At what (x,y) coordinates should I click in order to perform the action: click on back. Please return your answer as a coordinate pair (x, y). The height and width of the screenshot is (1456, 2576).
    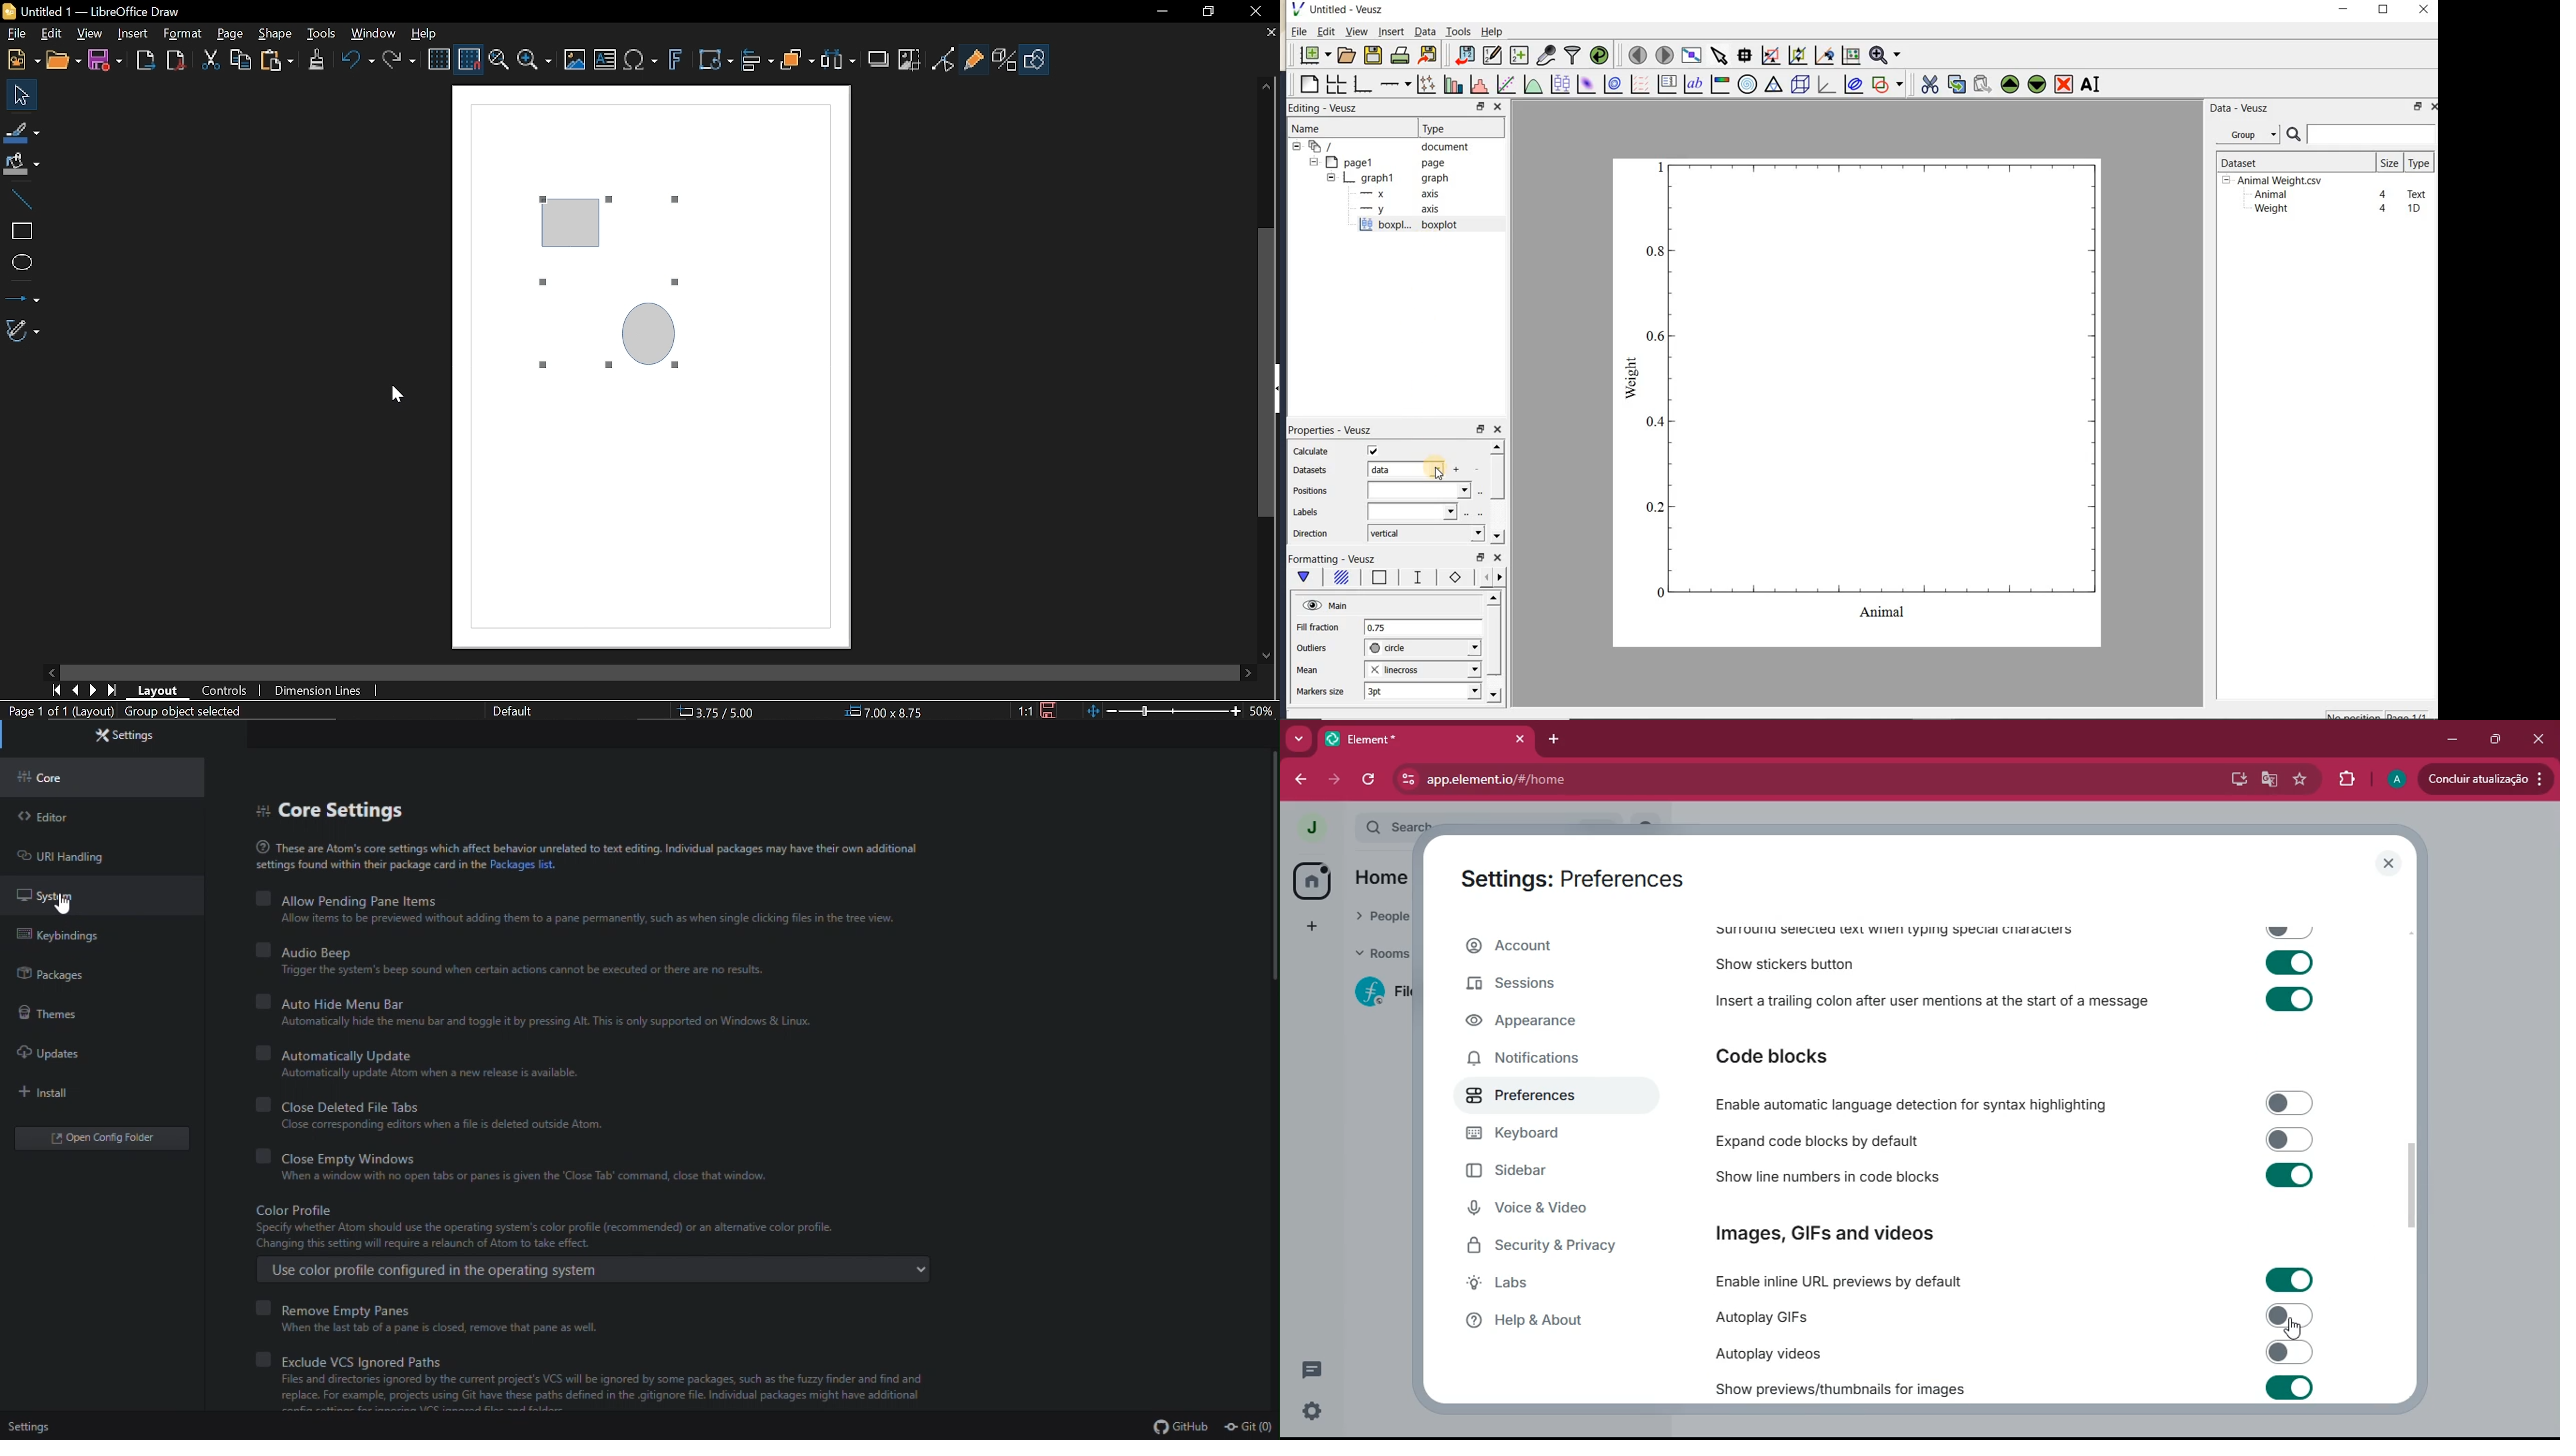
    Looking at the image, I should click on (1300, 781).